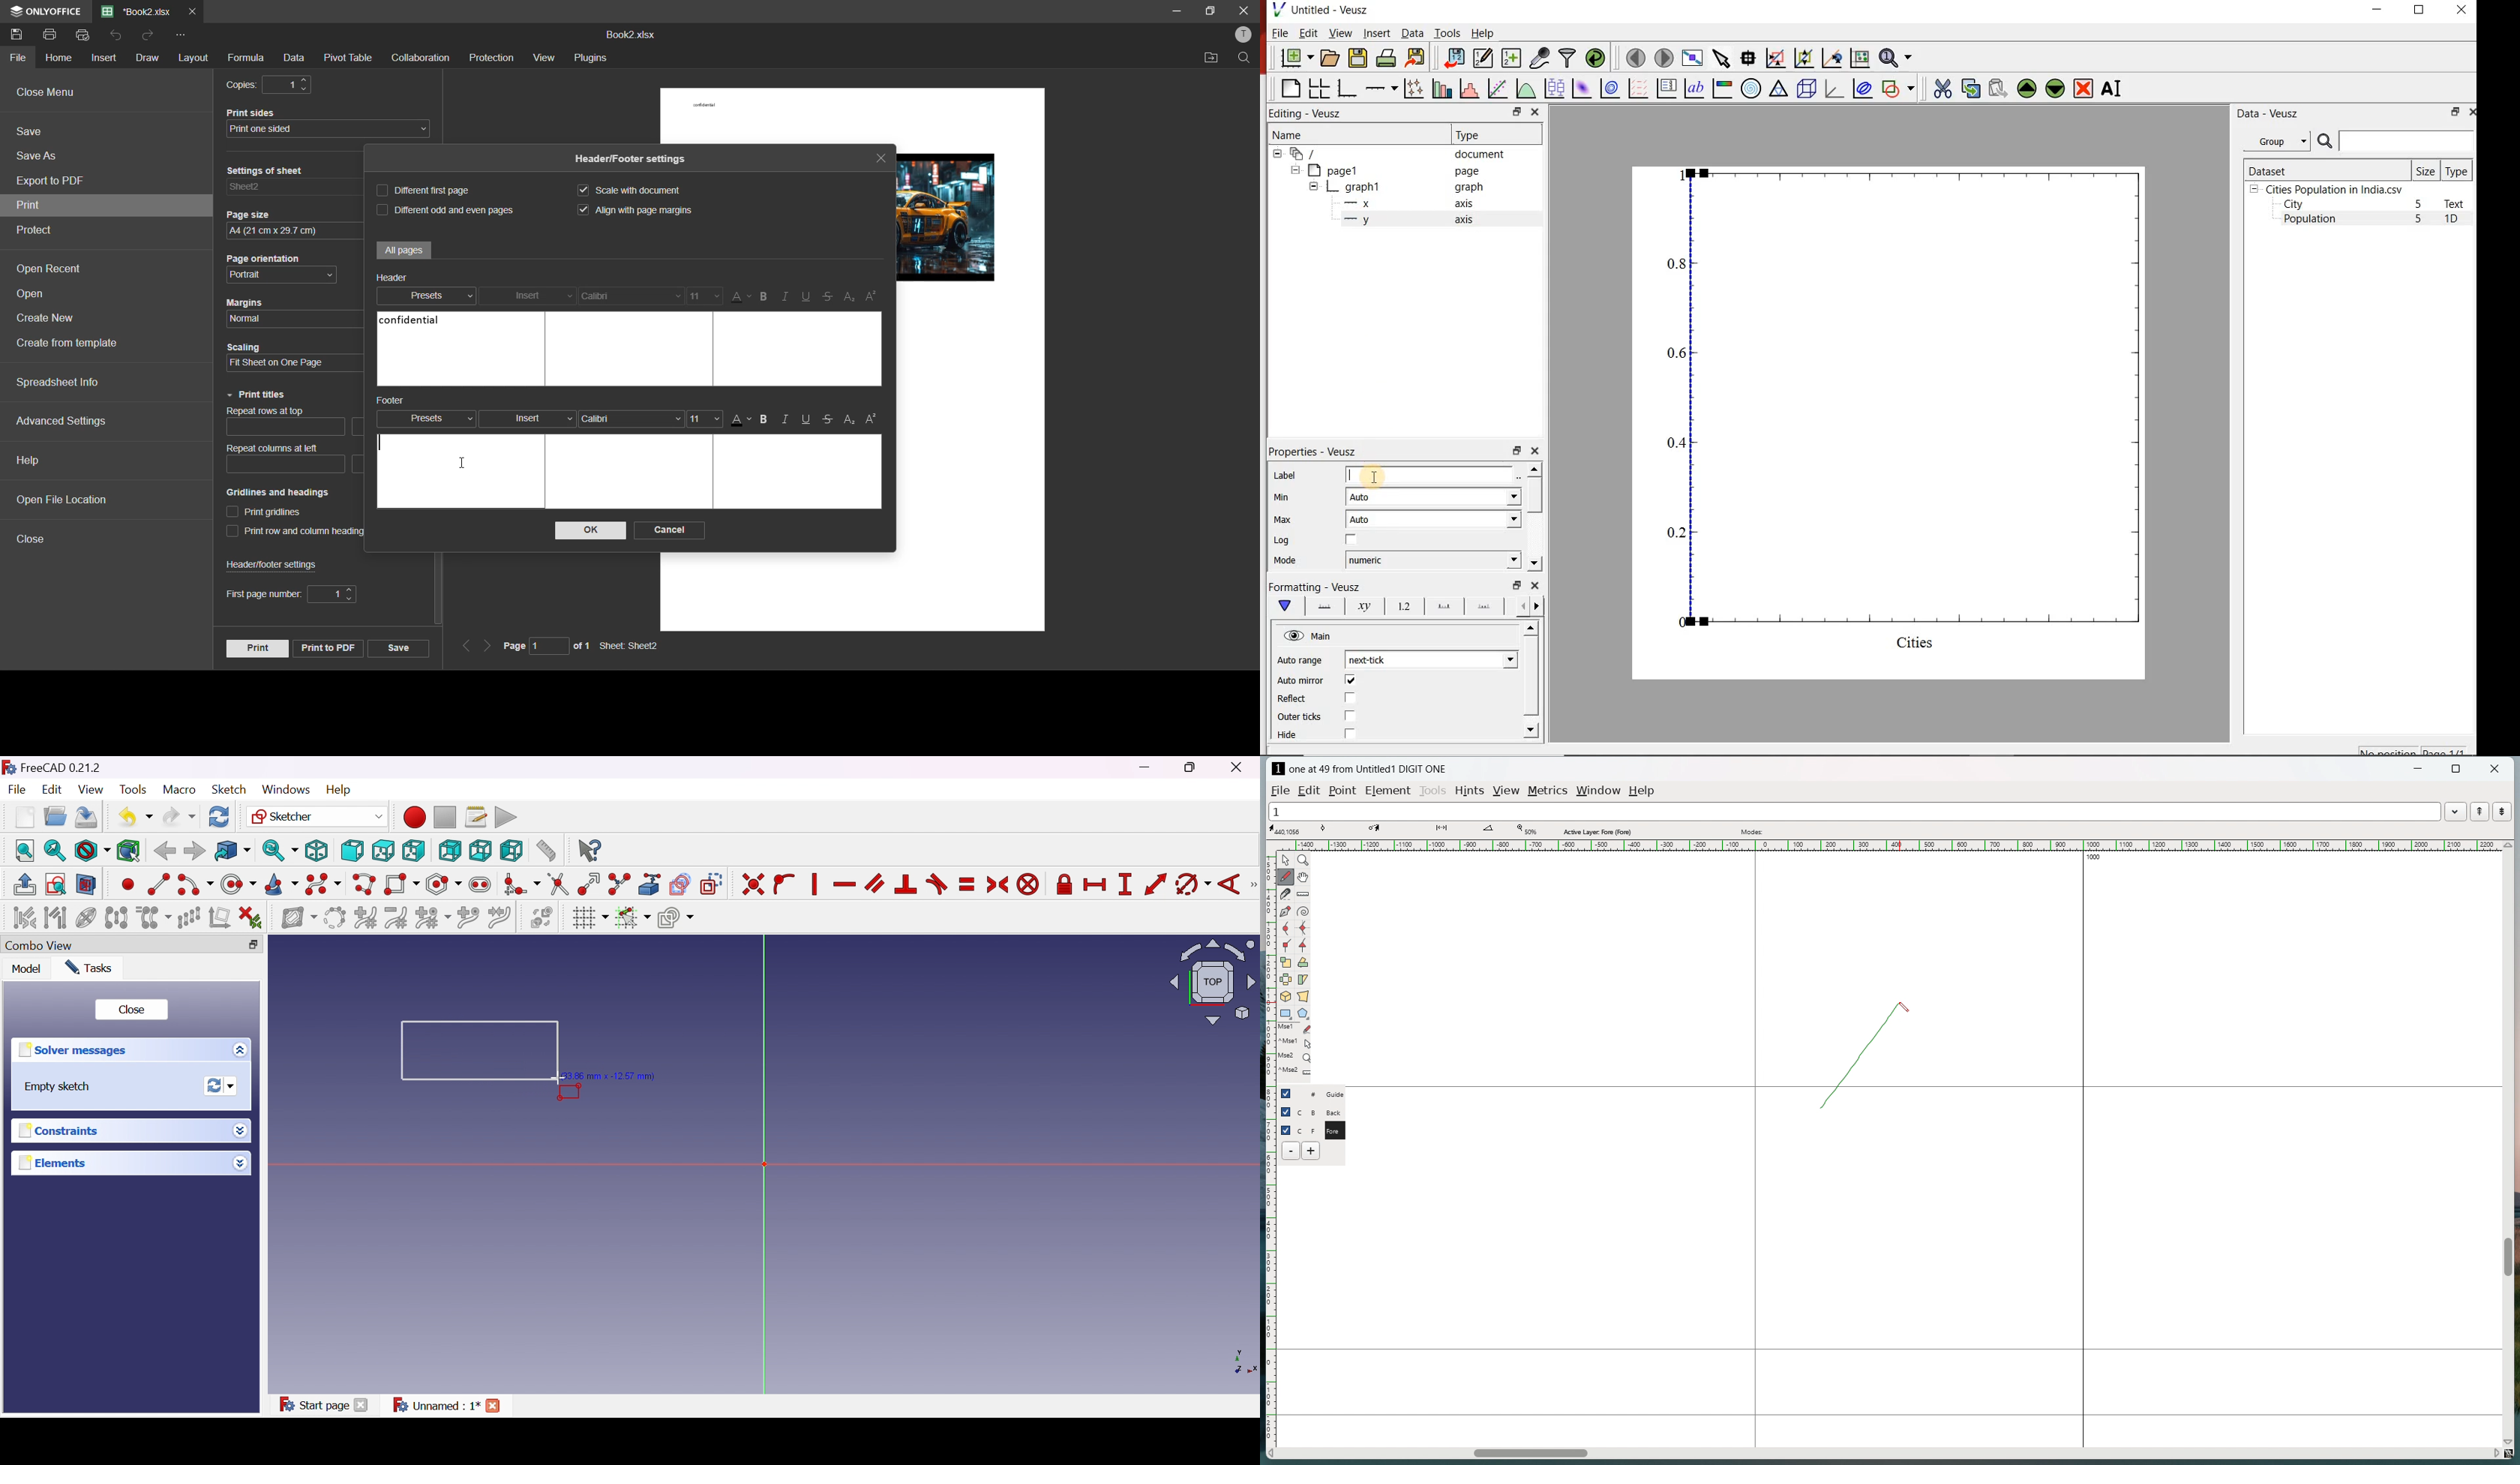 This screenshot has width=2520, height=1484. Describe the element at coordinates (845, 885) in the screenshot. I see `Constrain horizontally` at that location.